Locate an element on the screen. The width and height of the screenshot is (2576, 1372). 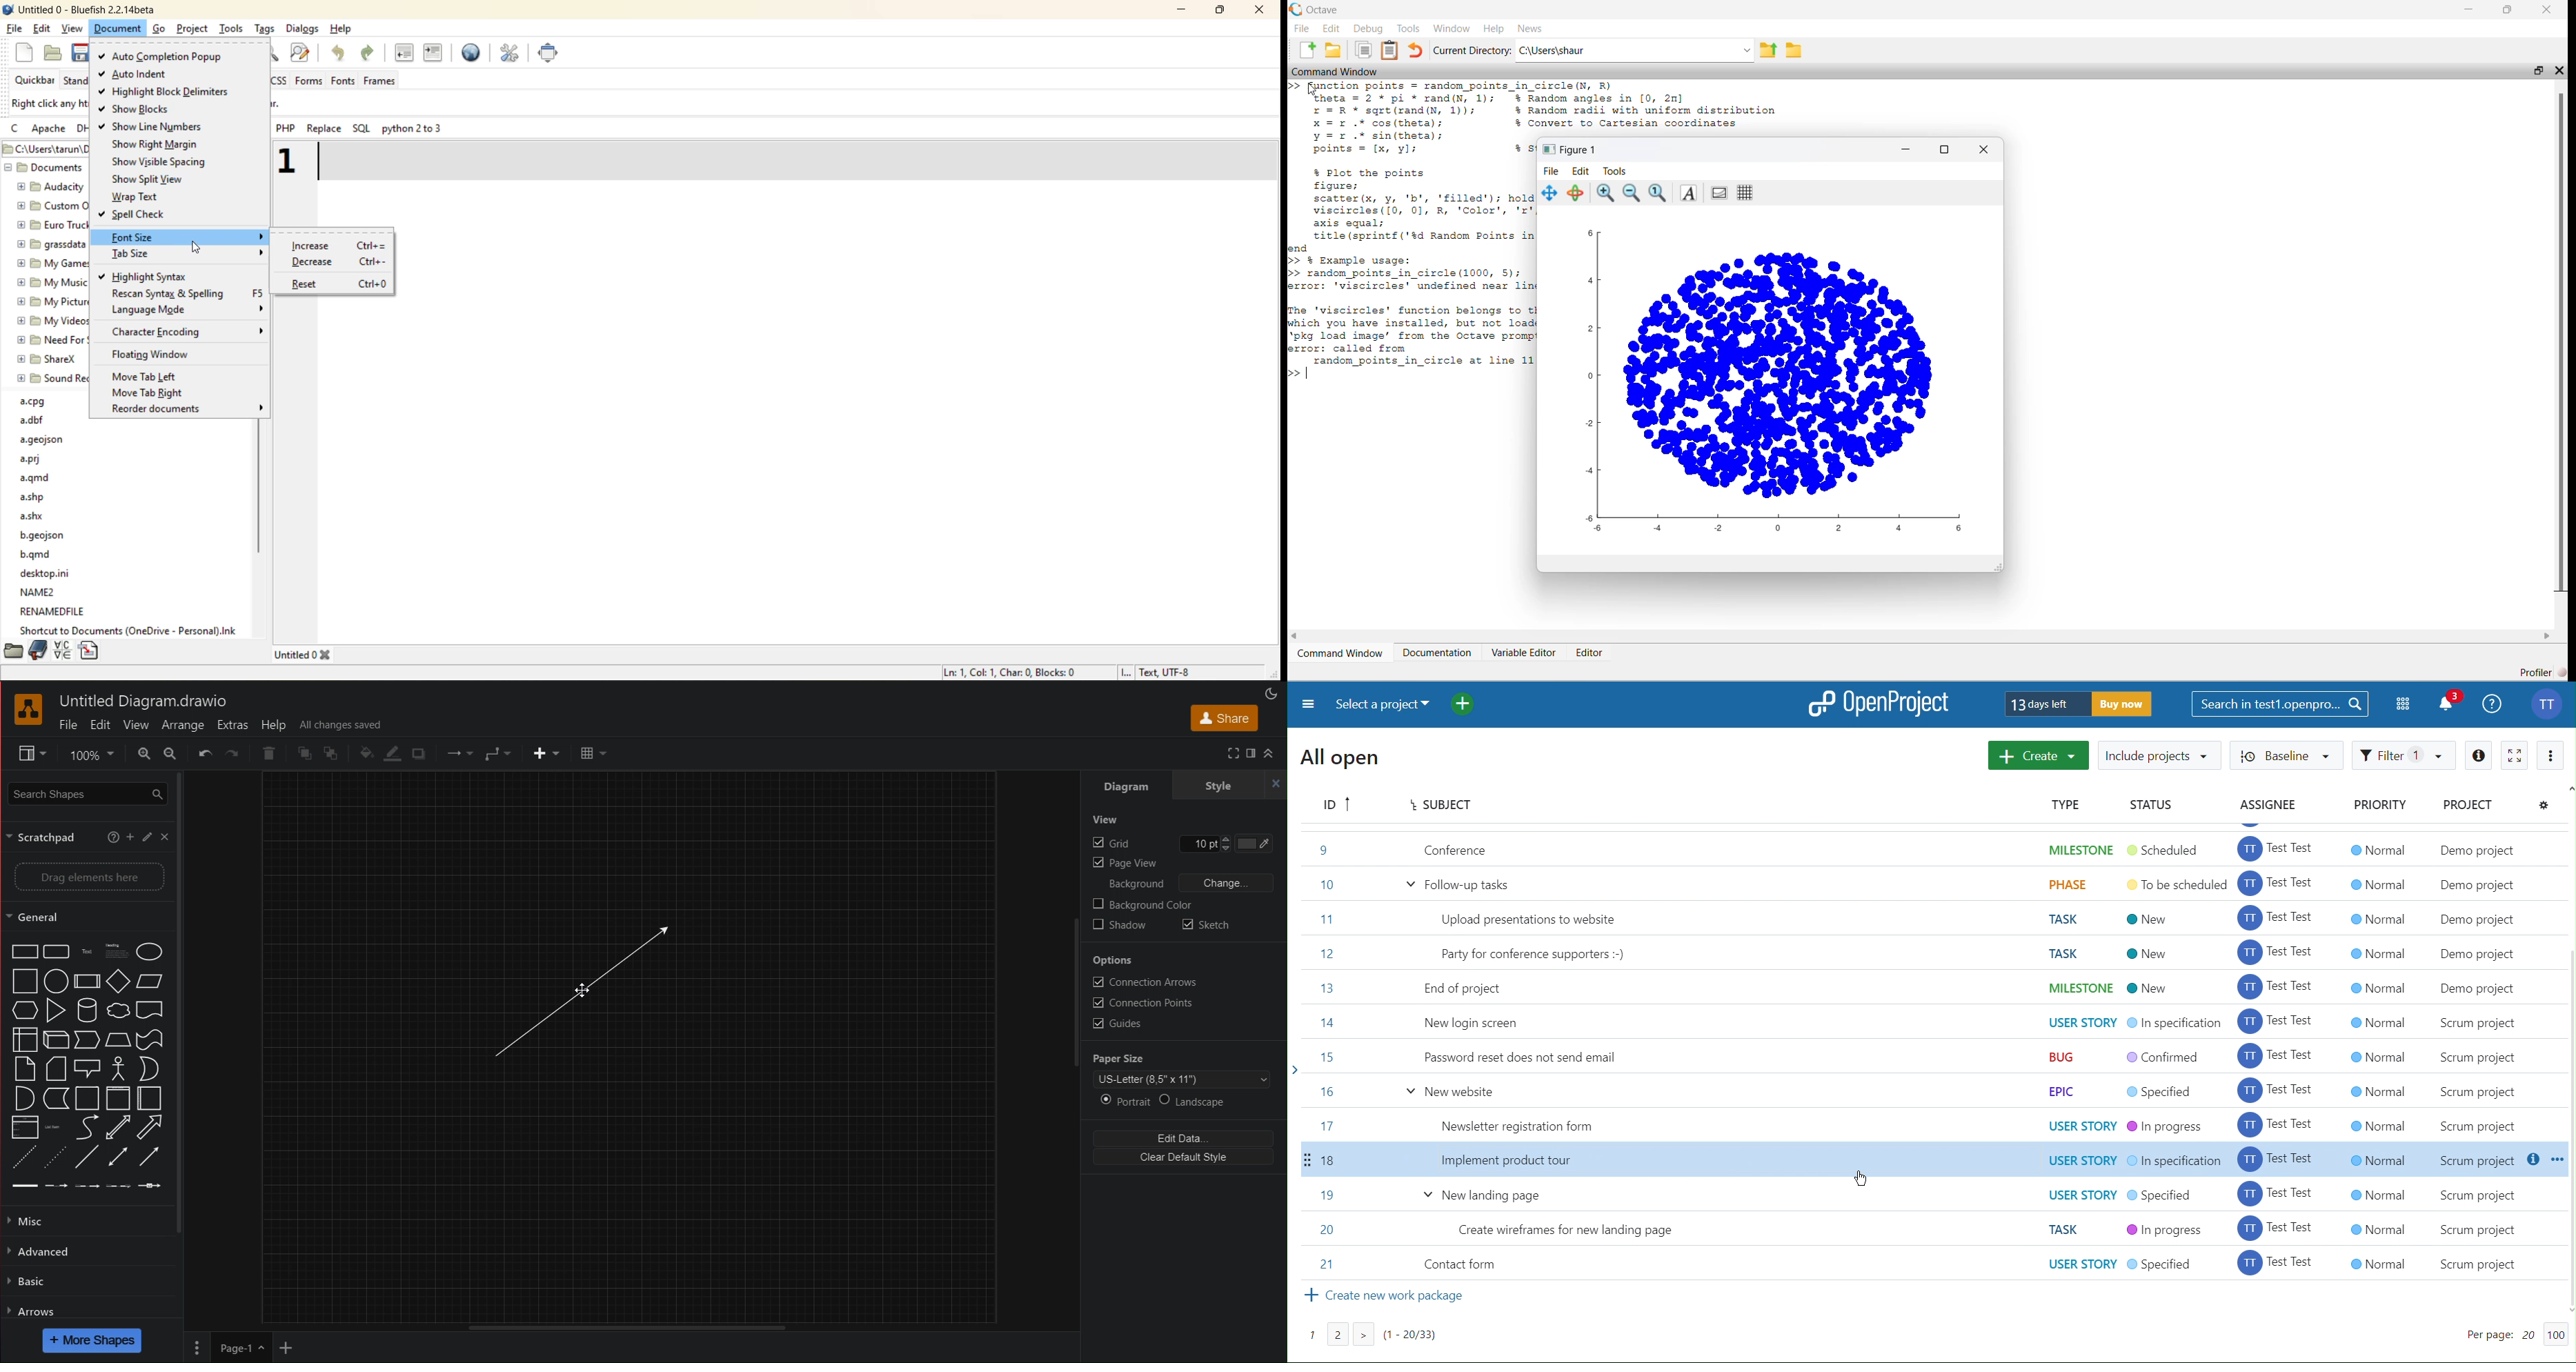
bookmark is located at coordinates (1251, 753).